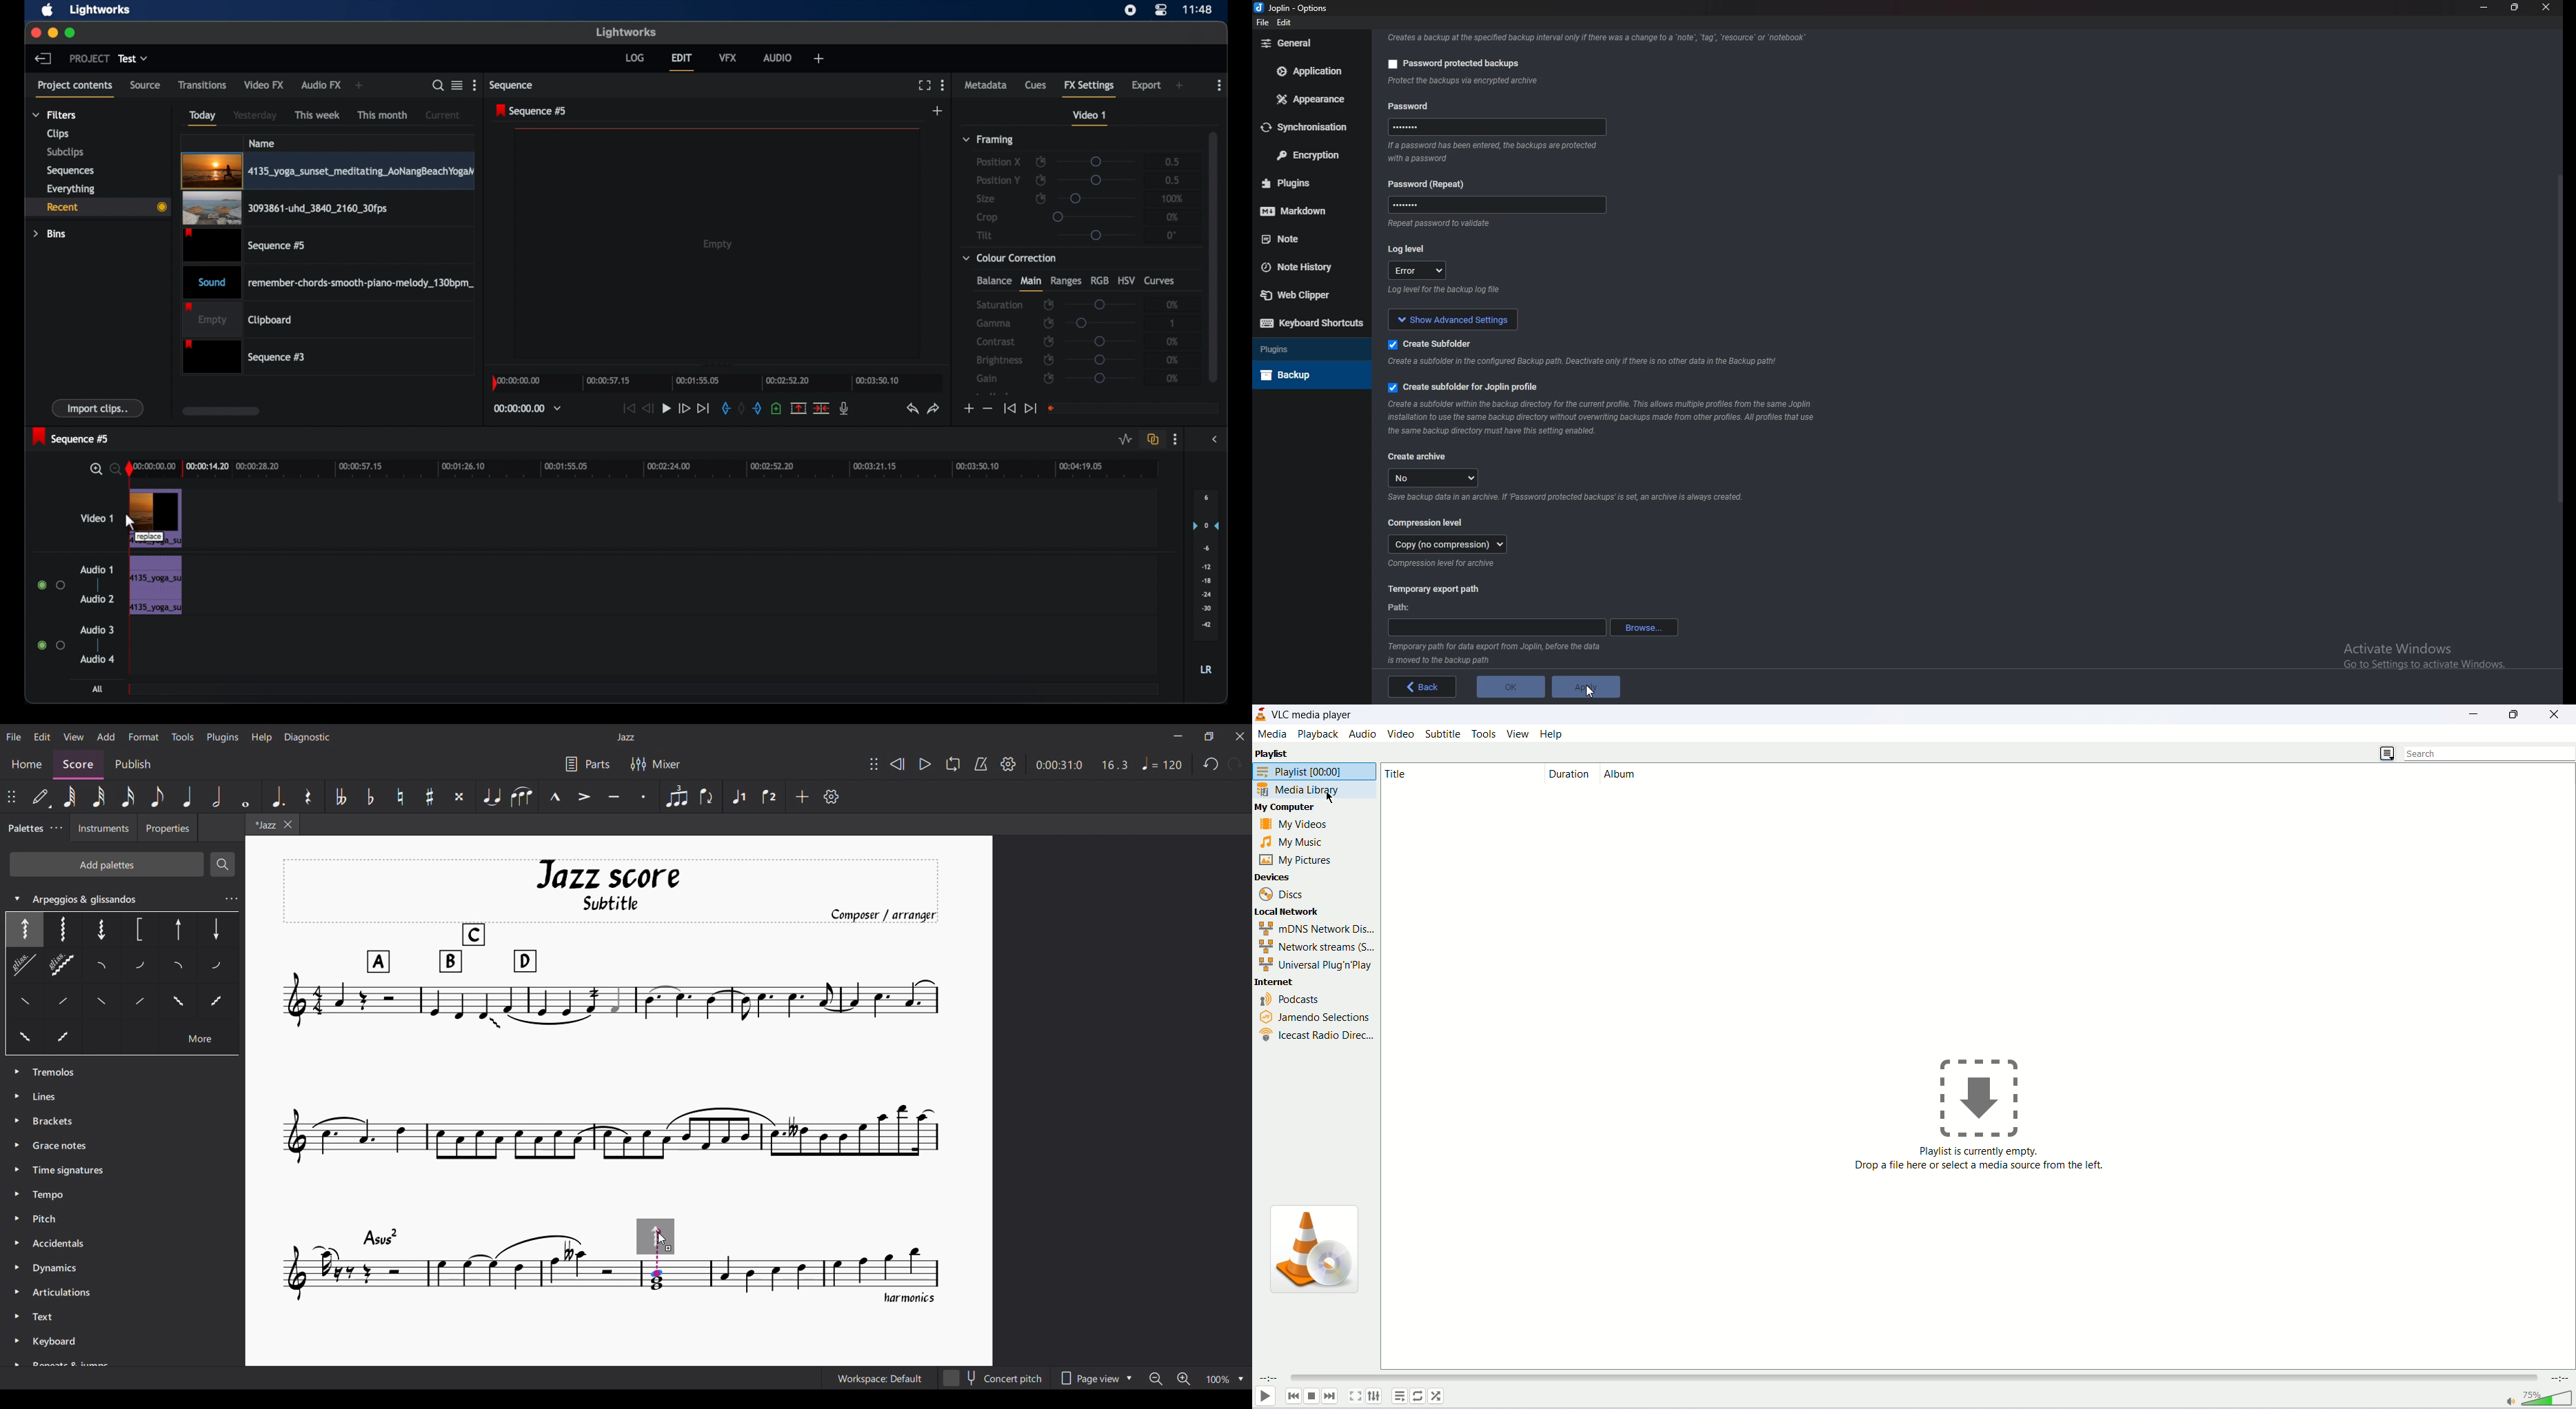 This screenshot has width=2576, height=1428. I want to click on info, so click(1496, 152).